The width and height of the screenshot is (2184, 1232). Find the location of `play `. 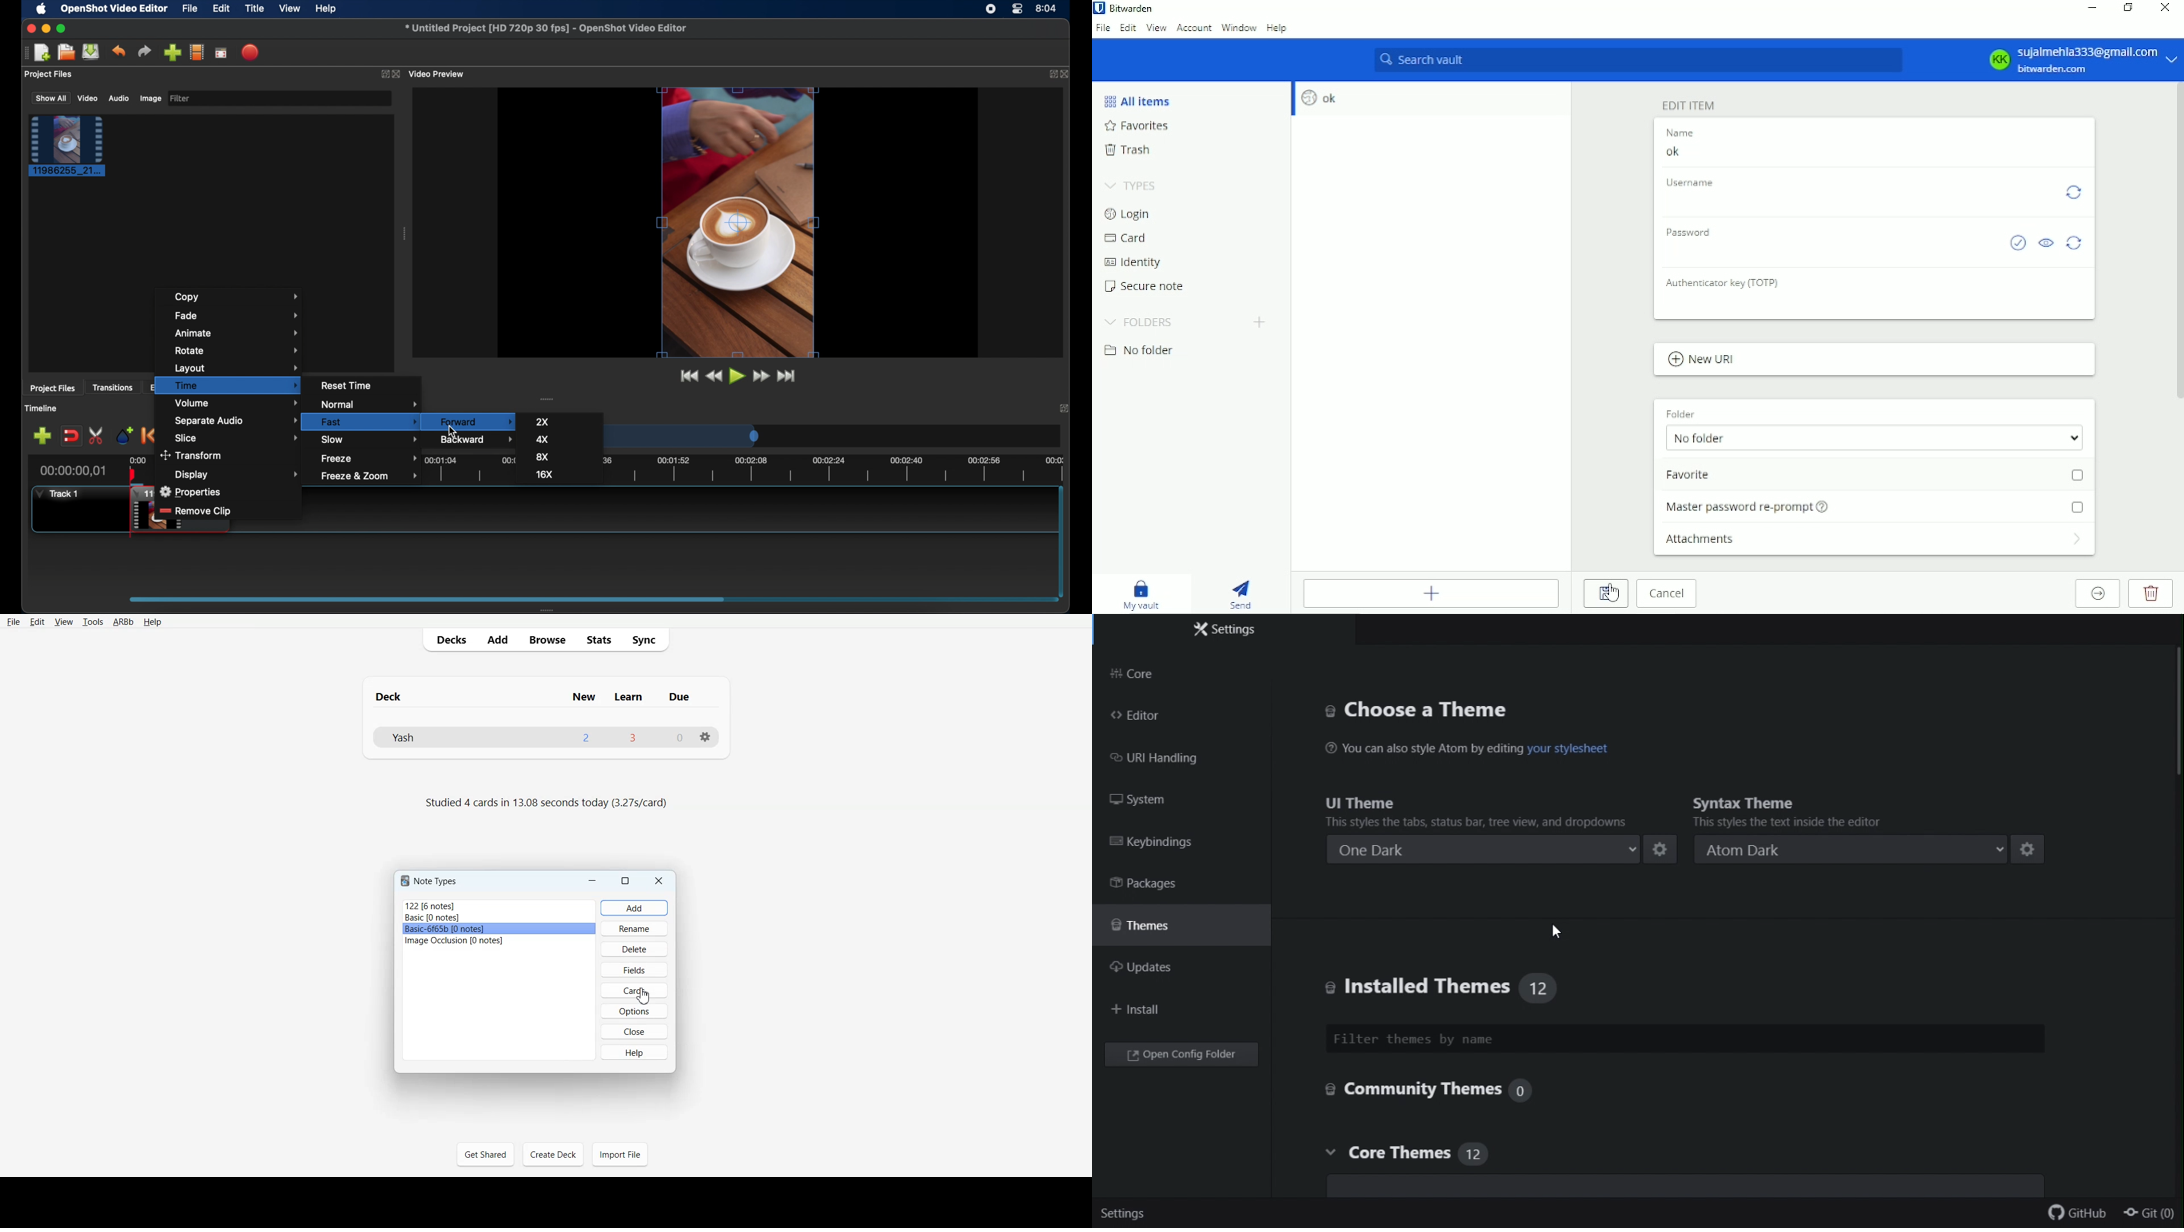

play  is located at coordinates (736, 376).